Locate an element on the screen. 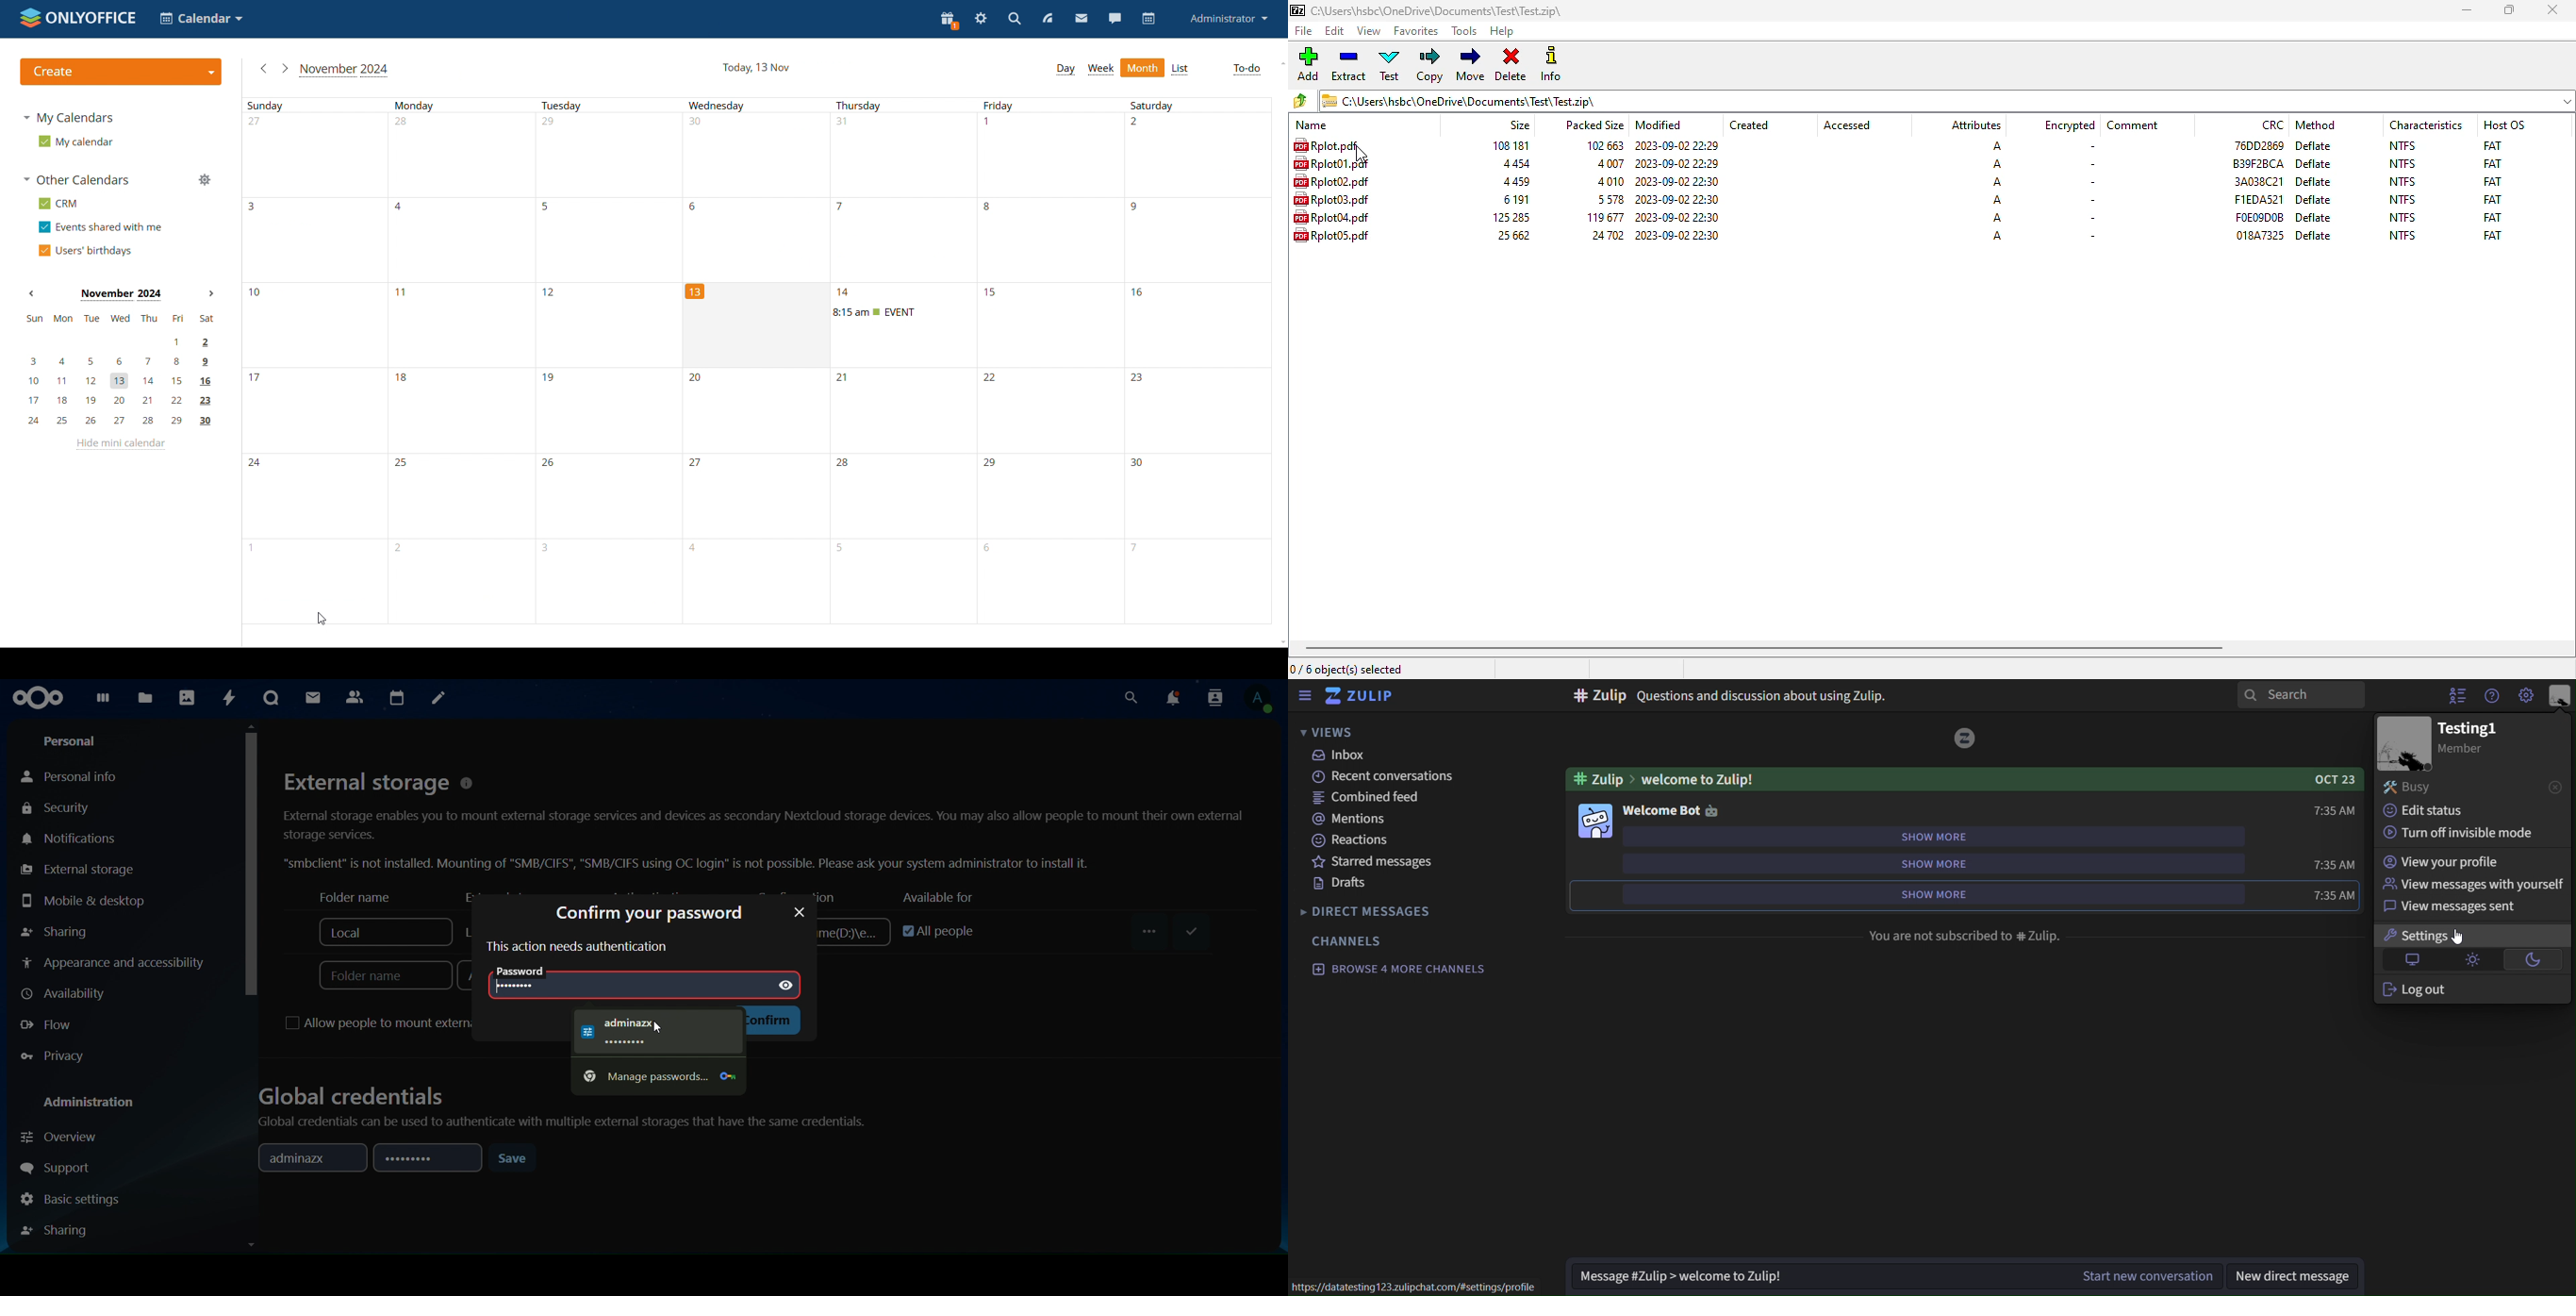  present is located at coordinates (948, 21).